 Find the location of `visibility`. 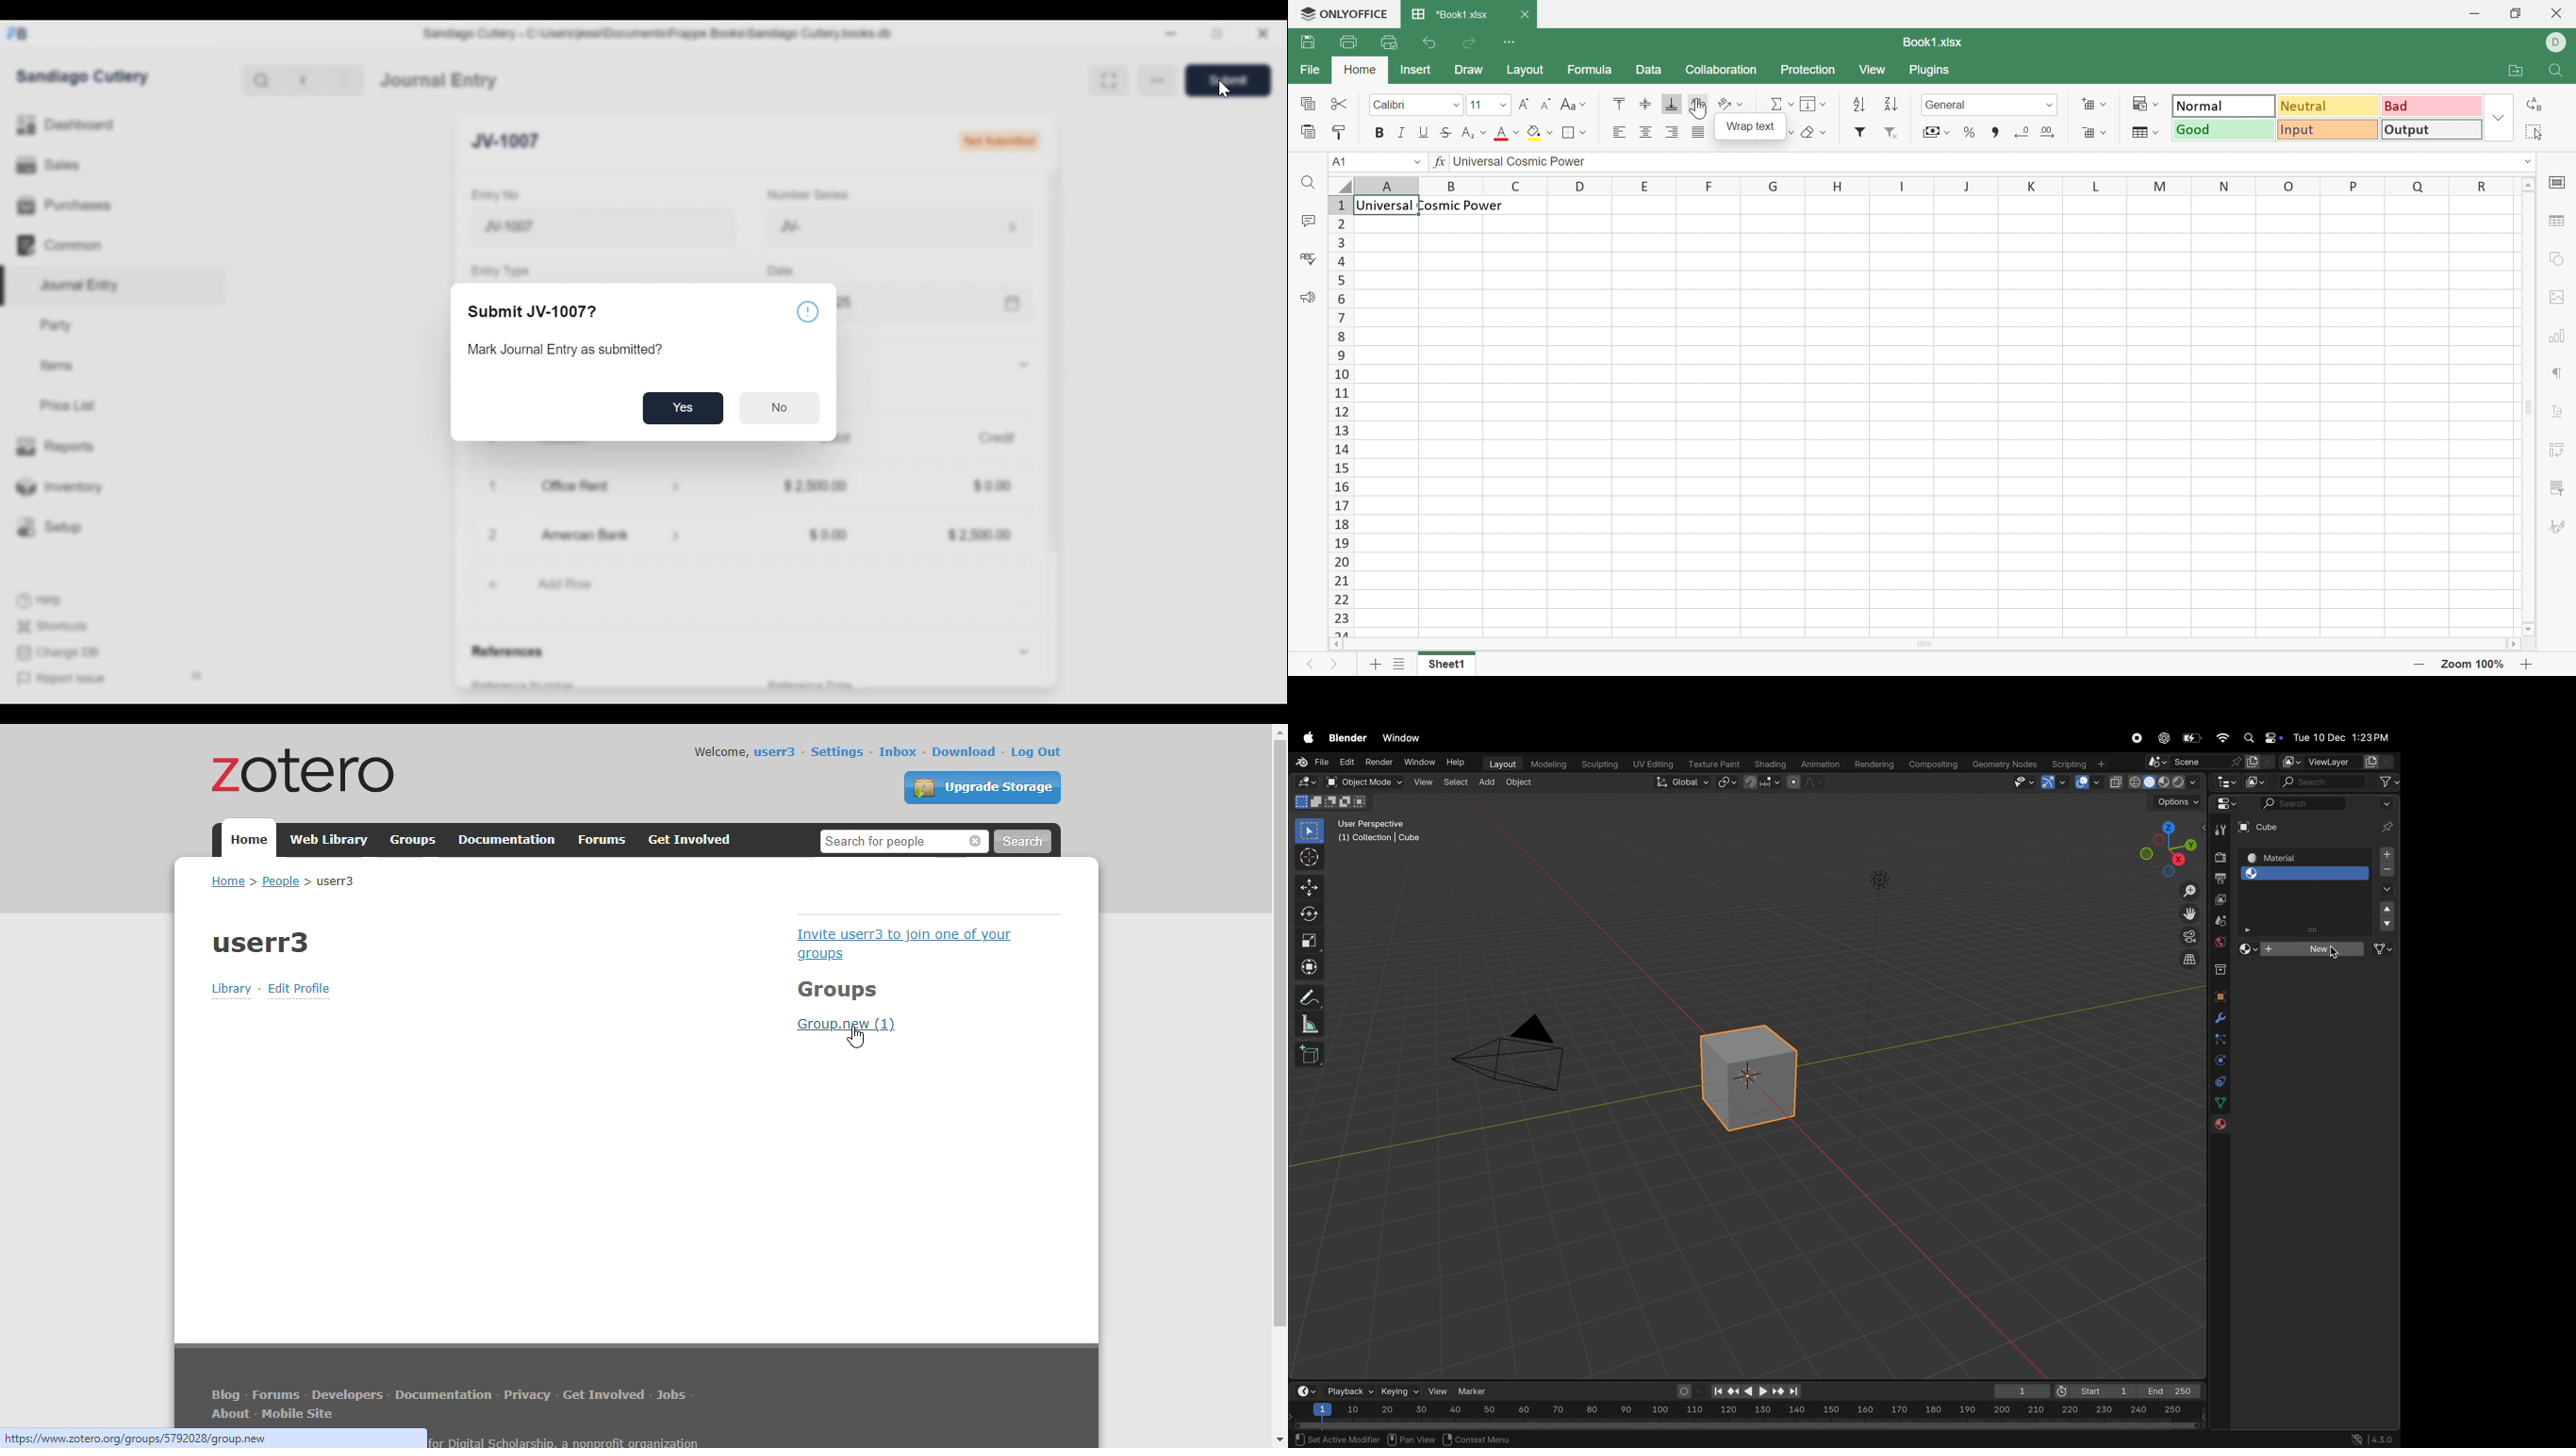

visibility is located at coordinates (2022, 783).